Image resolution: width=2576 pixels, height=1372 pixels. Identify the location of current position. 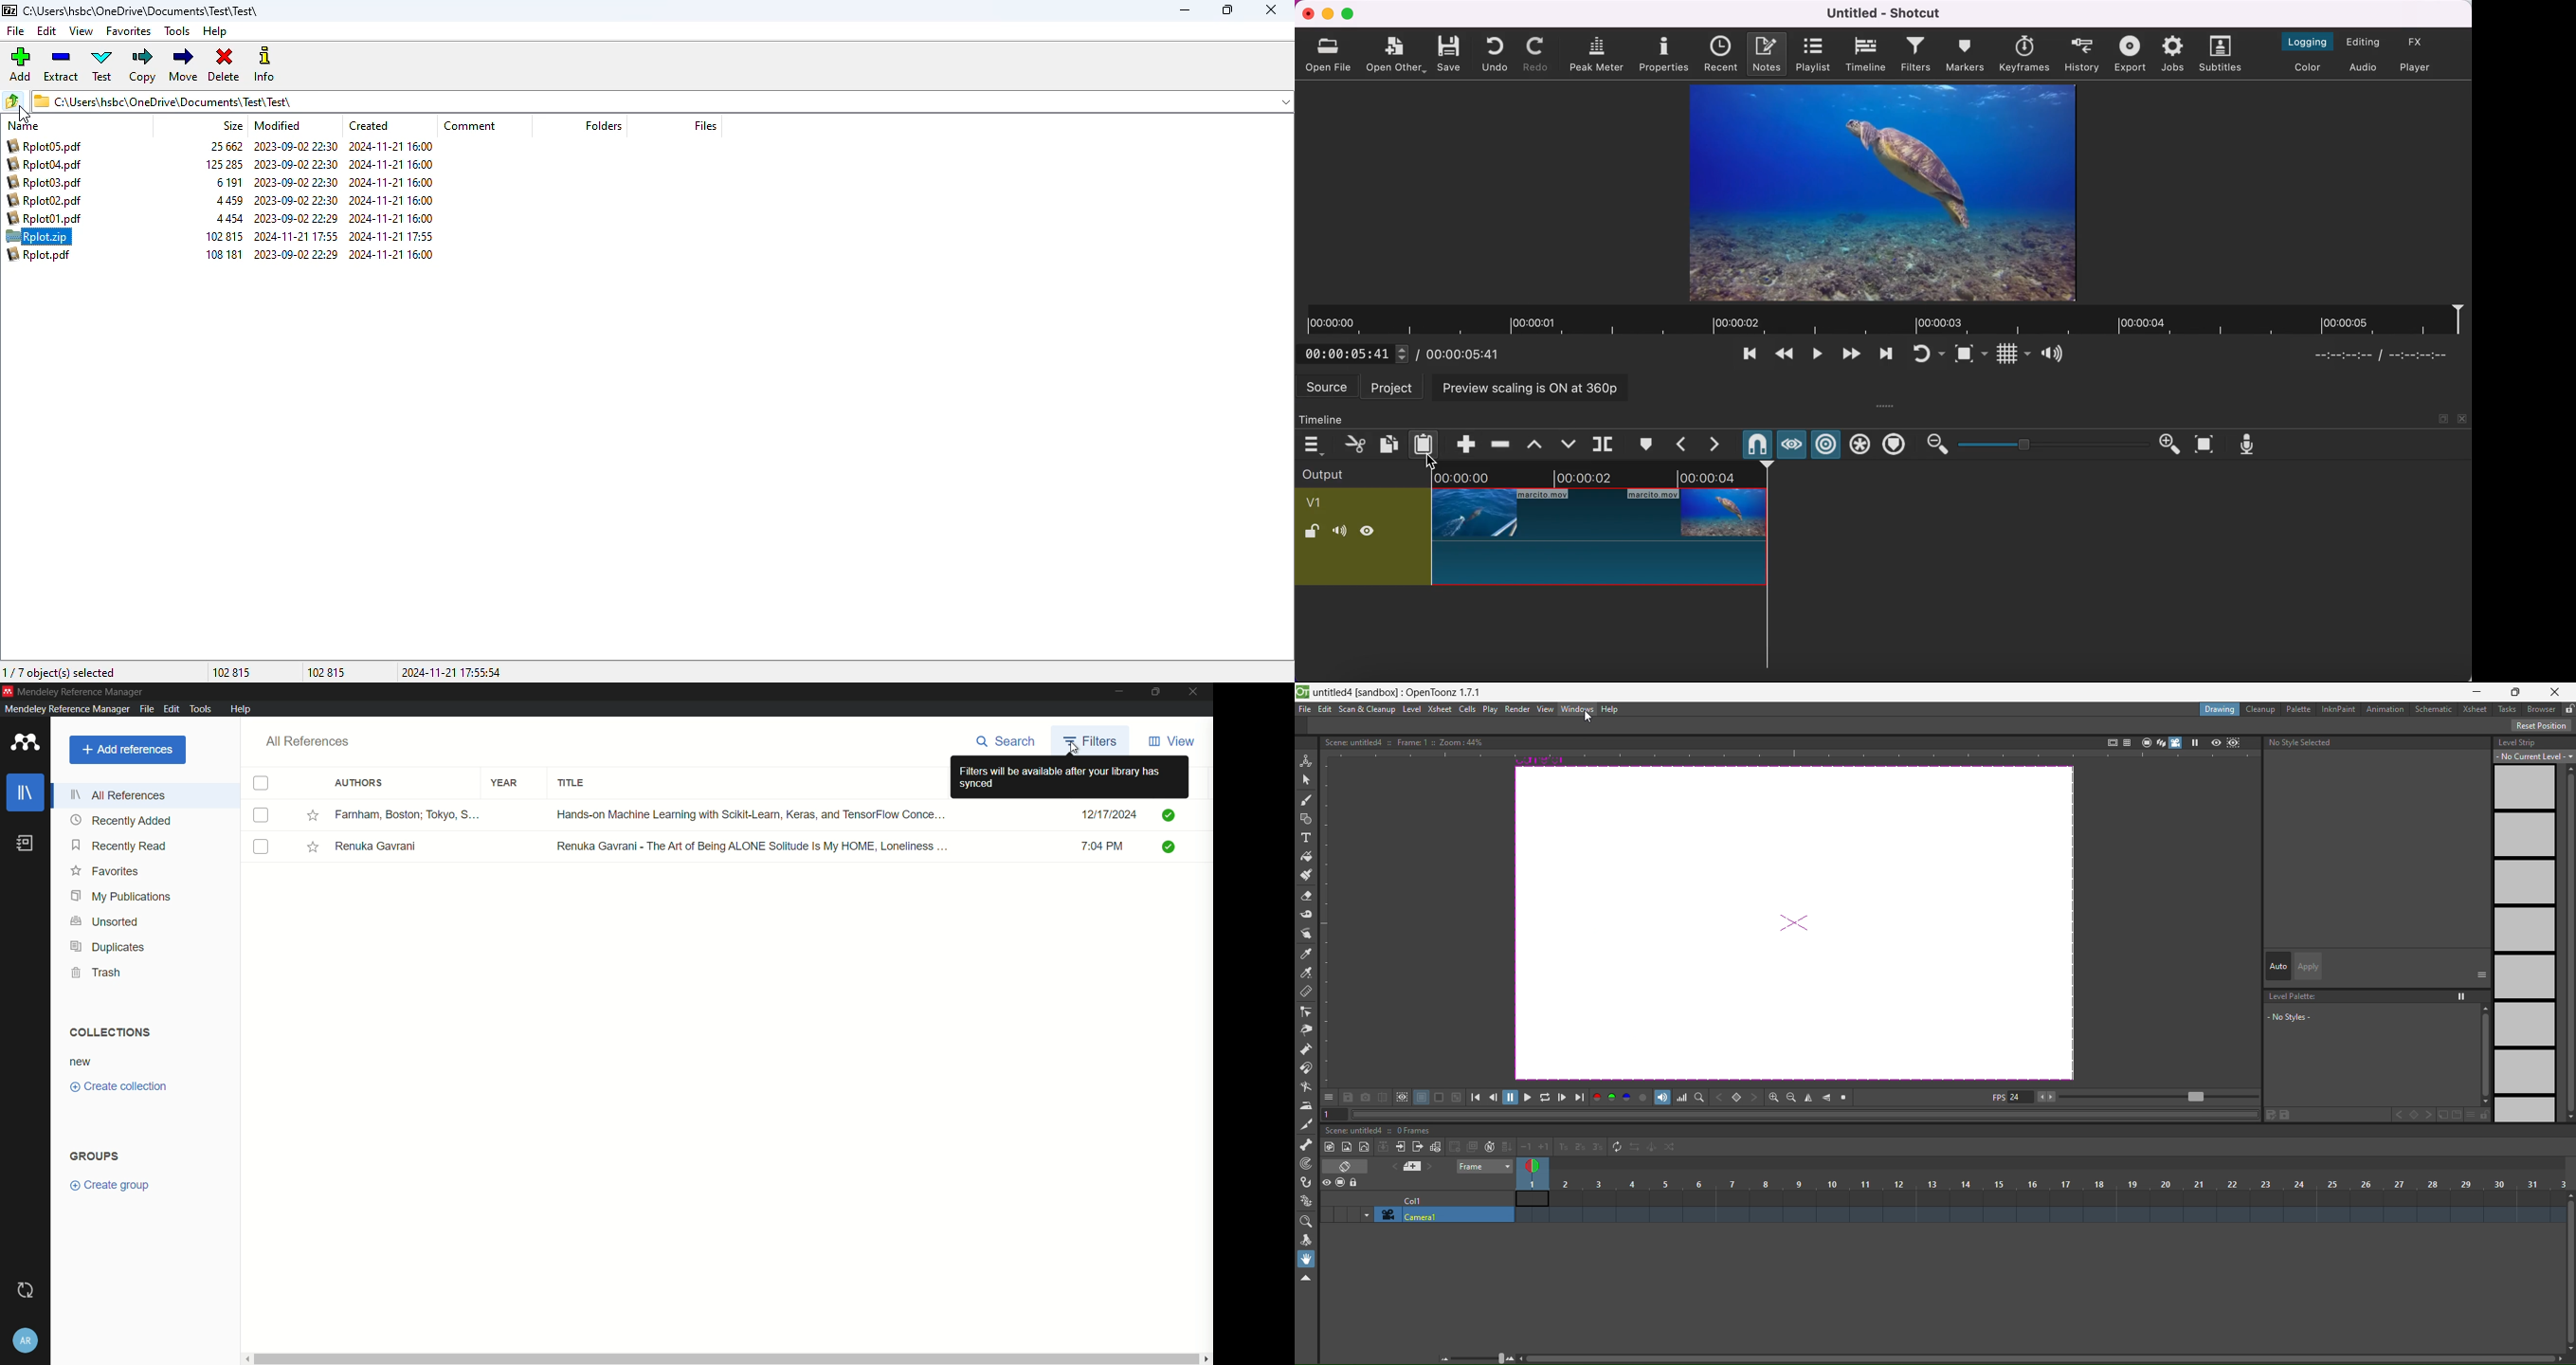
(2340, 354).